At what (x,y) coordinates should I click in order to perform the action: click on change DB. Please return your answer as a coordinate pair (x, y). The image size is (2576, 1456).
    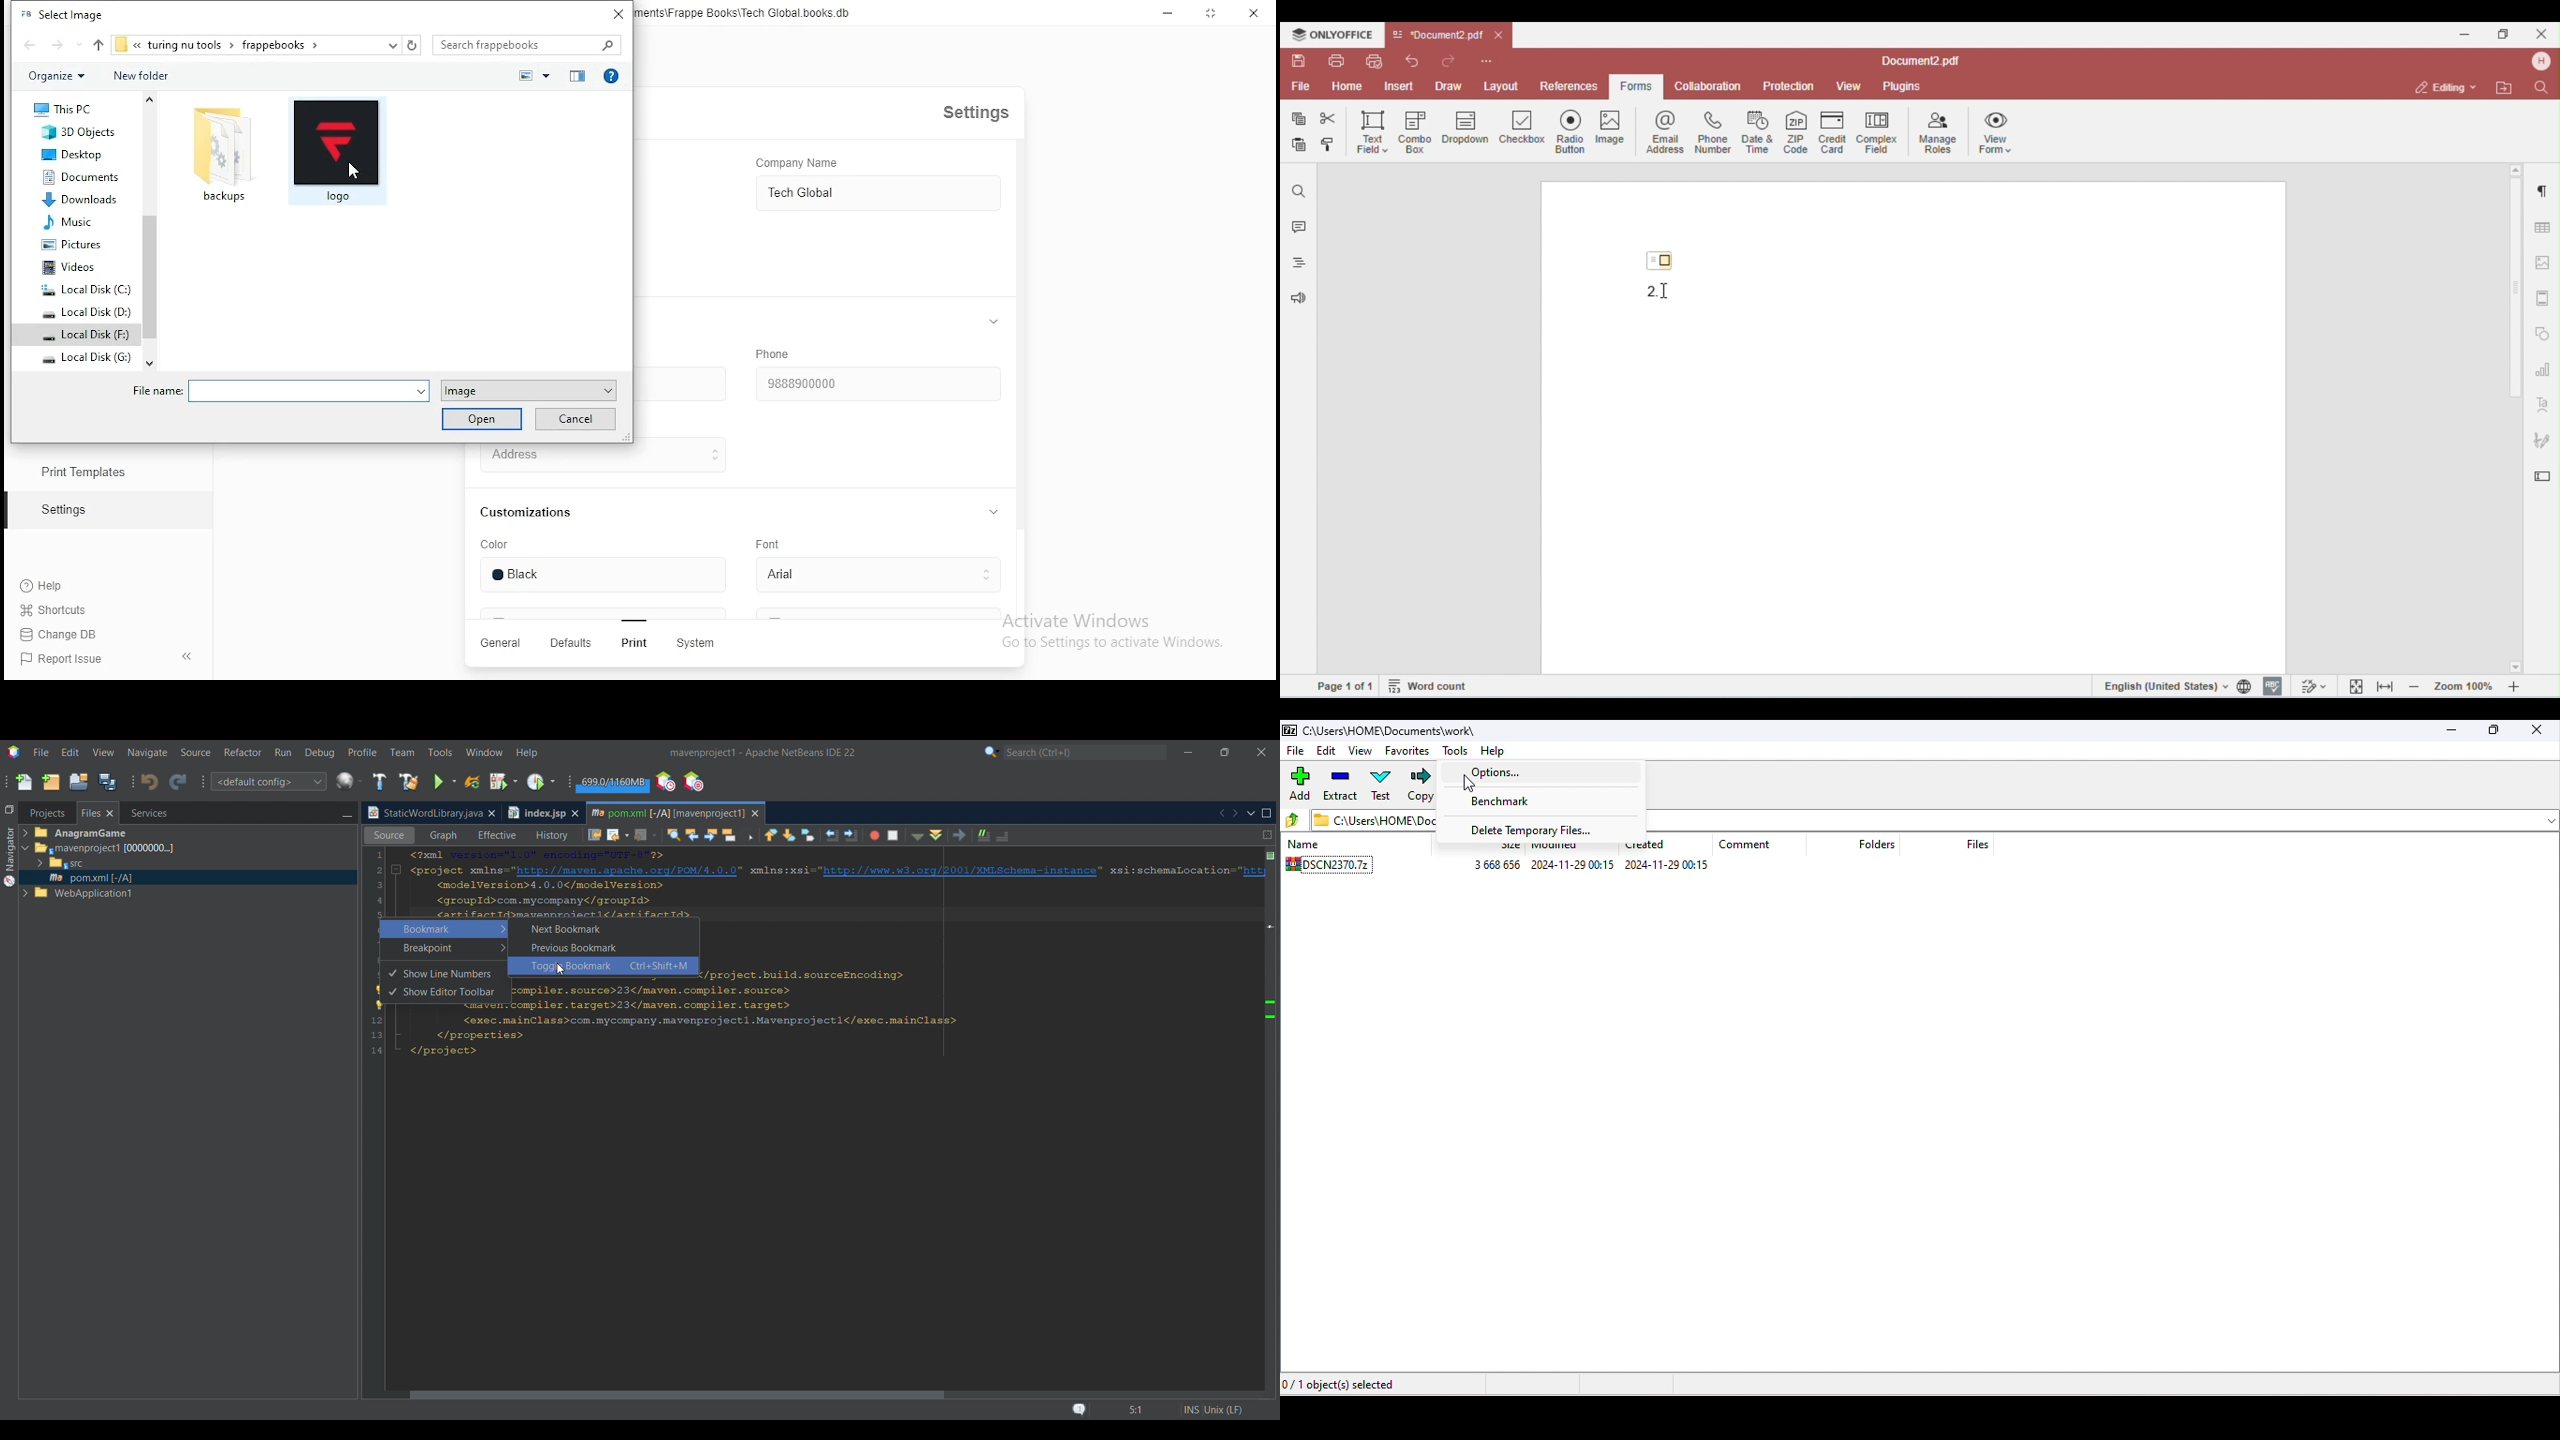
    Looking at the image, I should click on (54, 637).